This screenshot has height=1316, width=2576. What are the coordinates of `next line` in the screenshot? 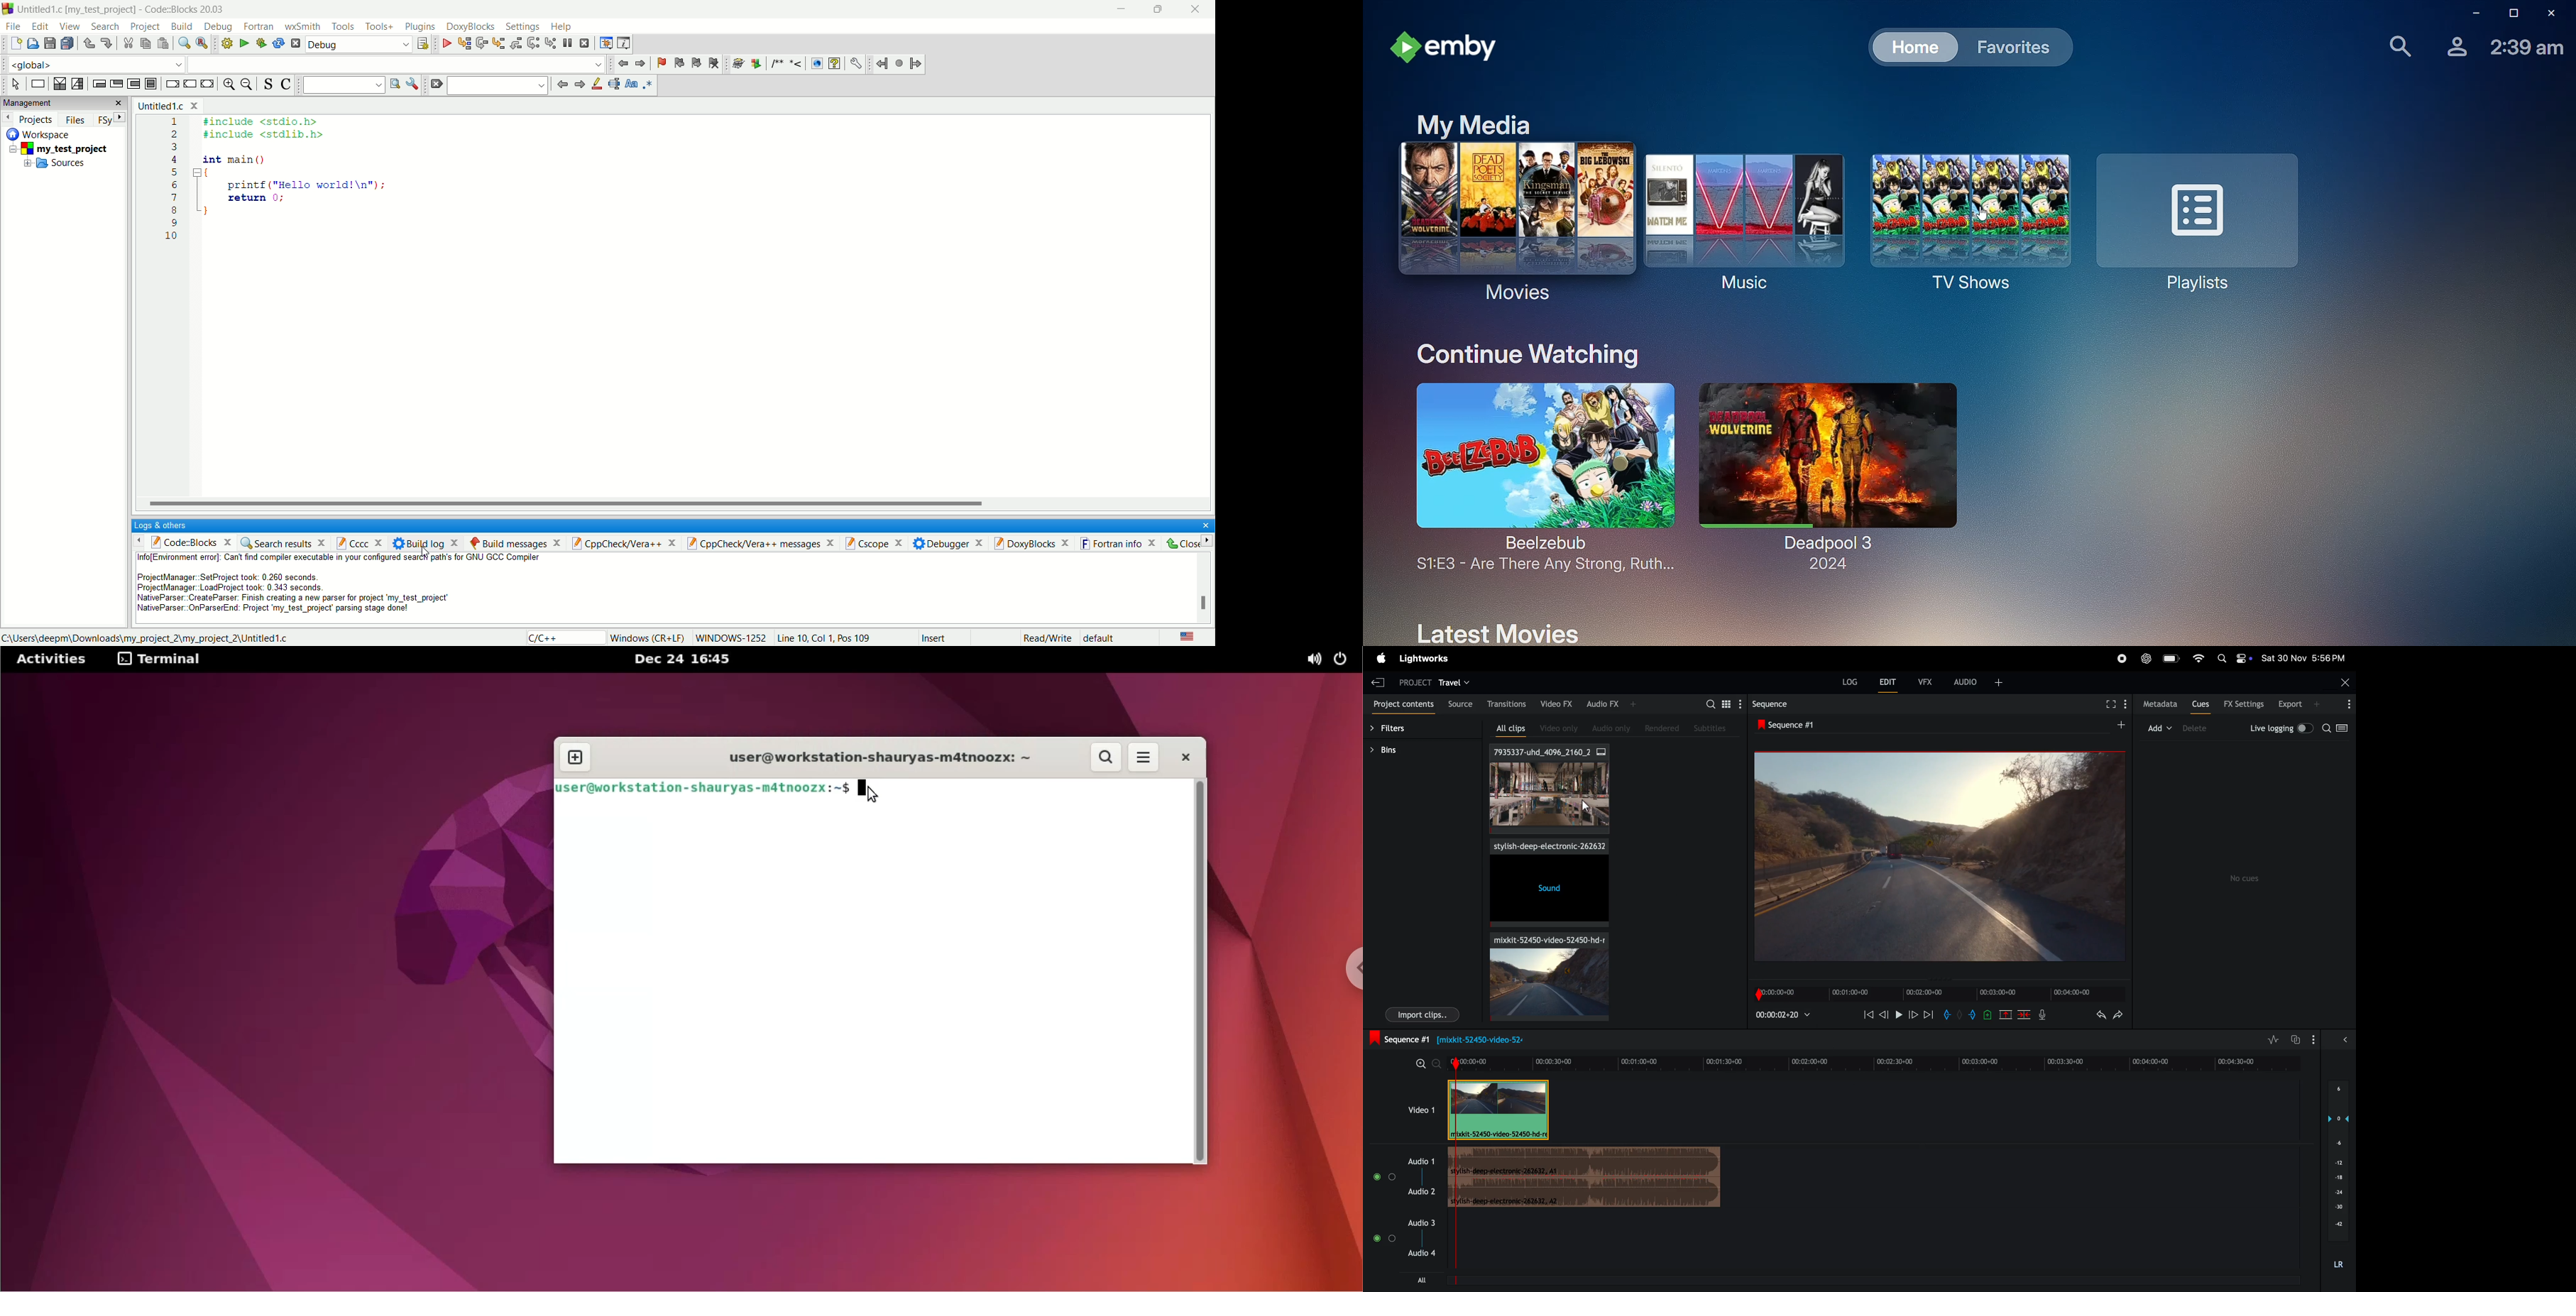 It's located at (483, 44).